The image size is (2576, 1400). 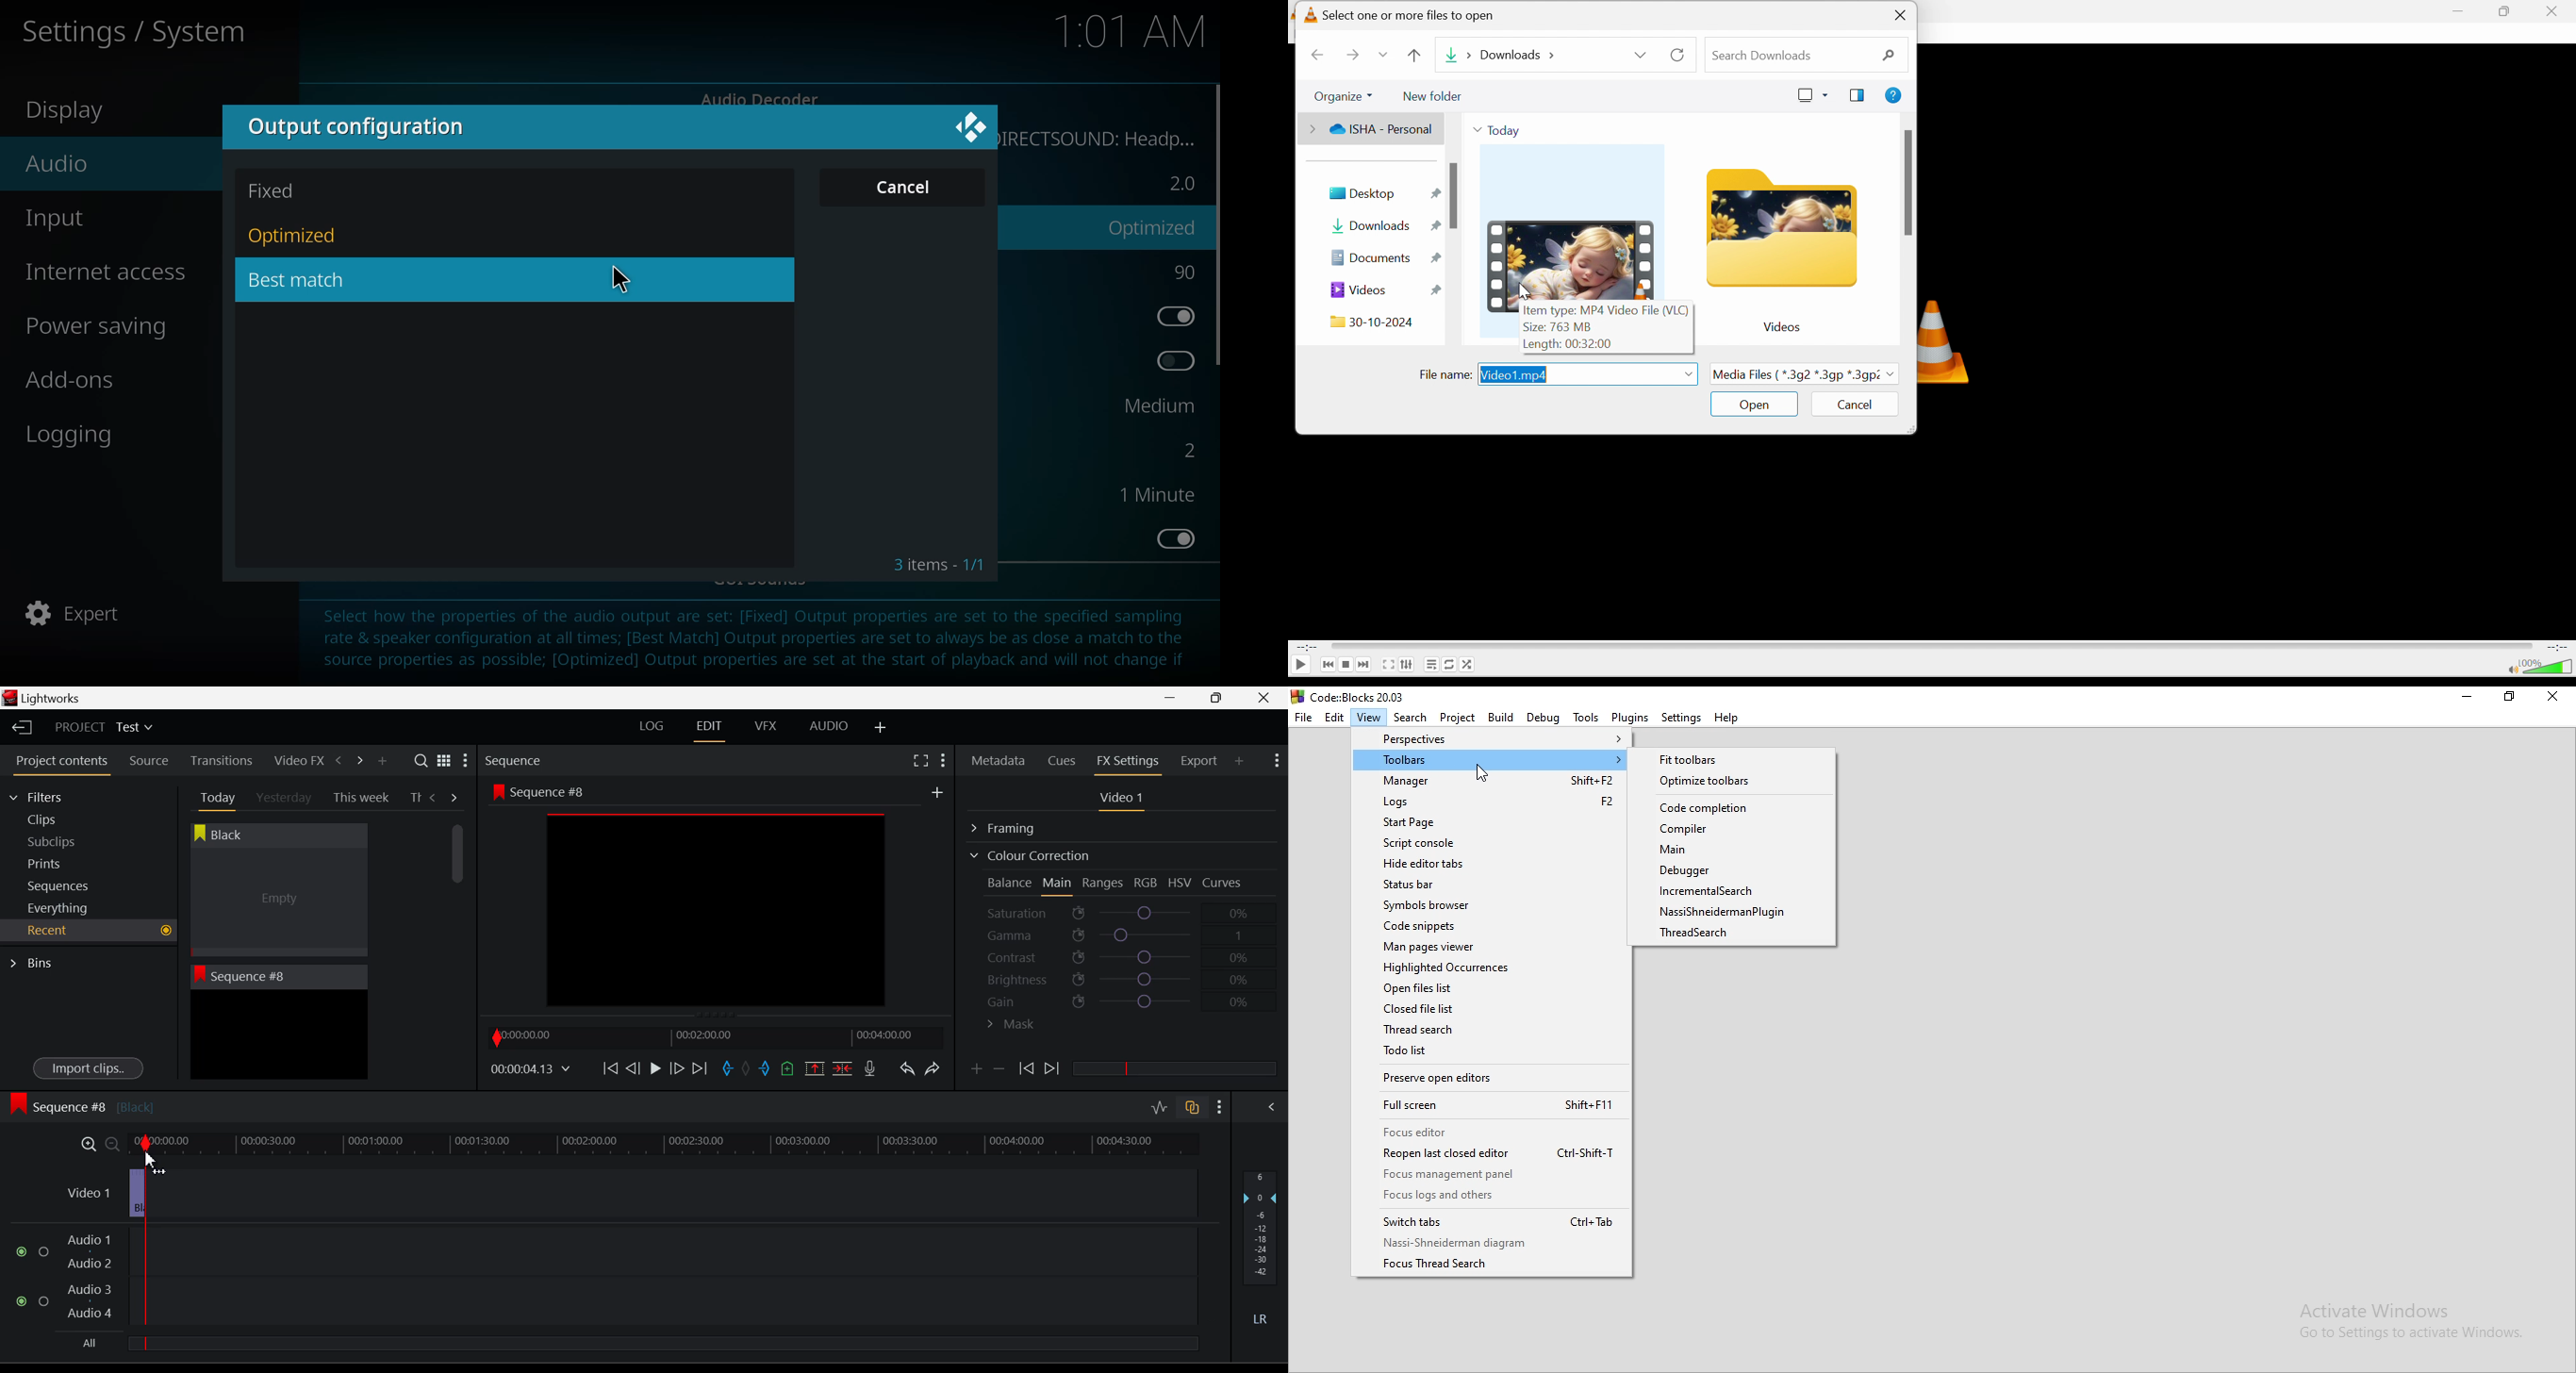 I want to click on Code snippets, so click(x=1493, y=925).